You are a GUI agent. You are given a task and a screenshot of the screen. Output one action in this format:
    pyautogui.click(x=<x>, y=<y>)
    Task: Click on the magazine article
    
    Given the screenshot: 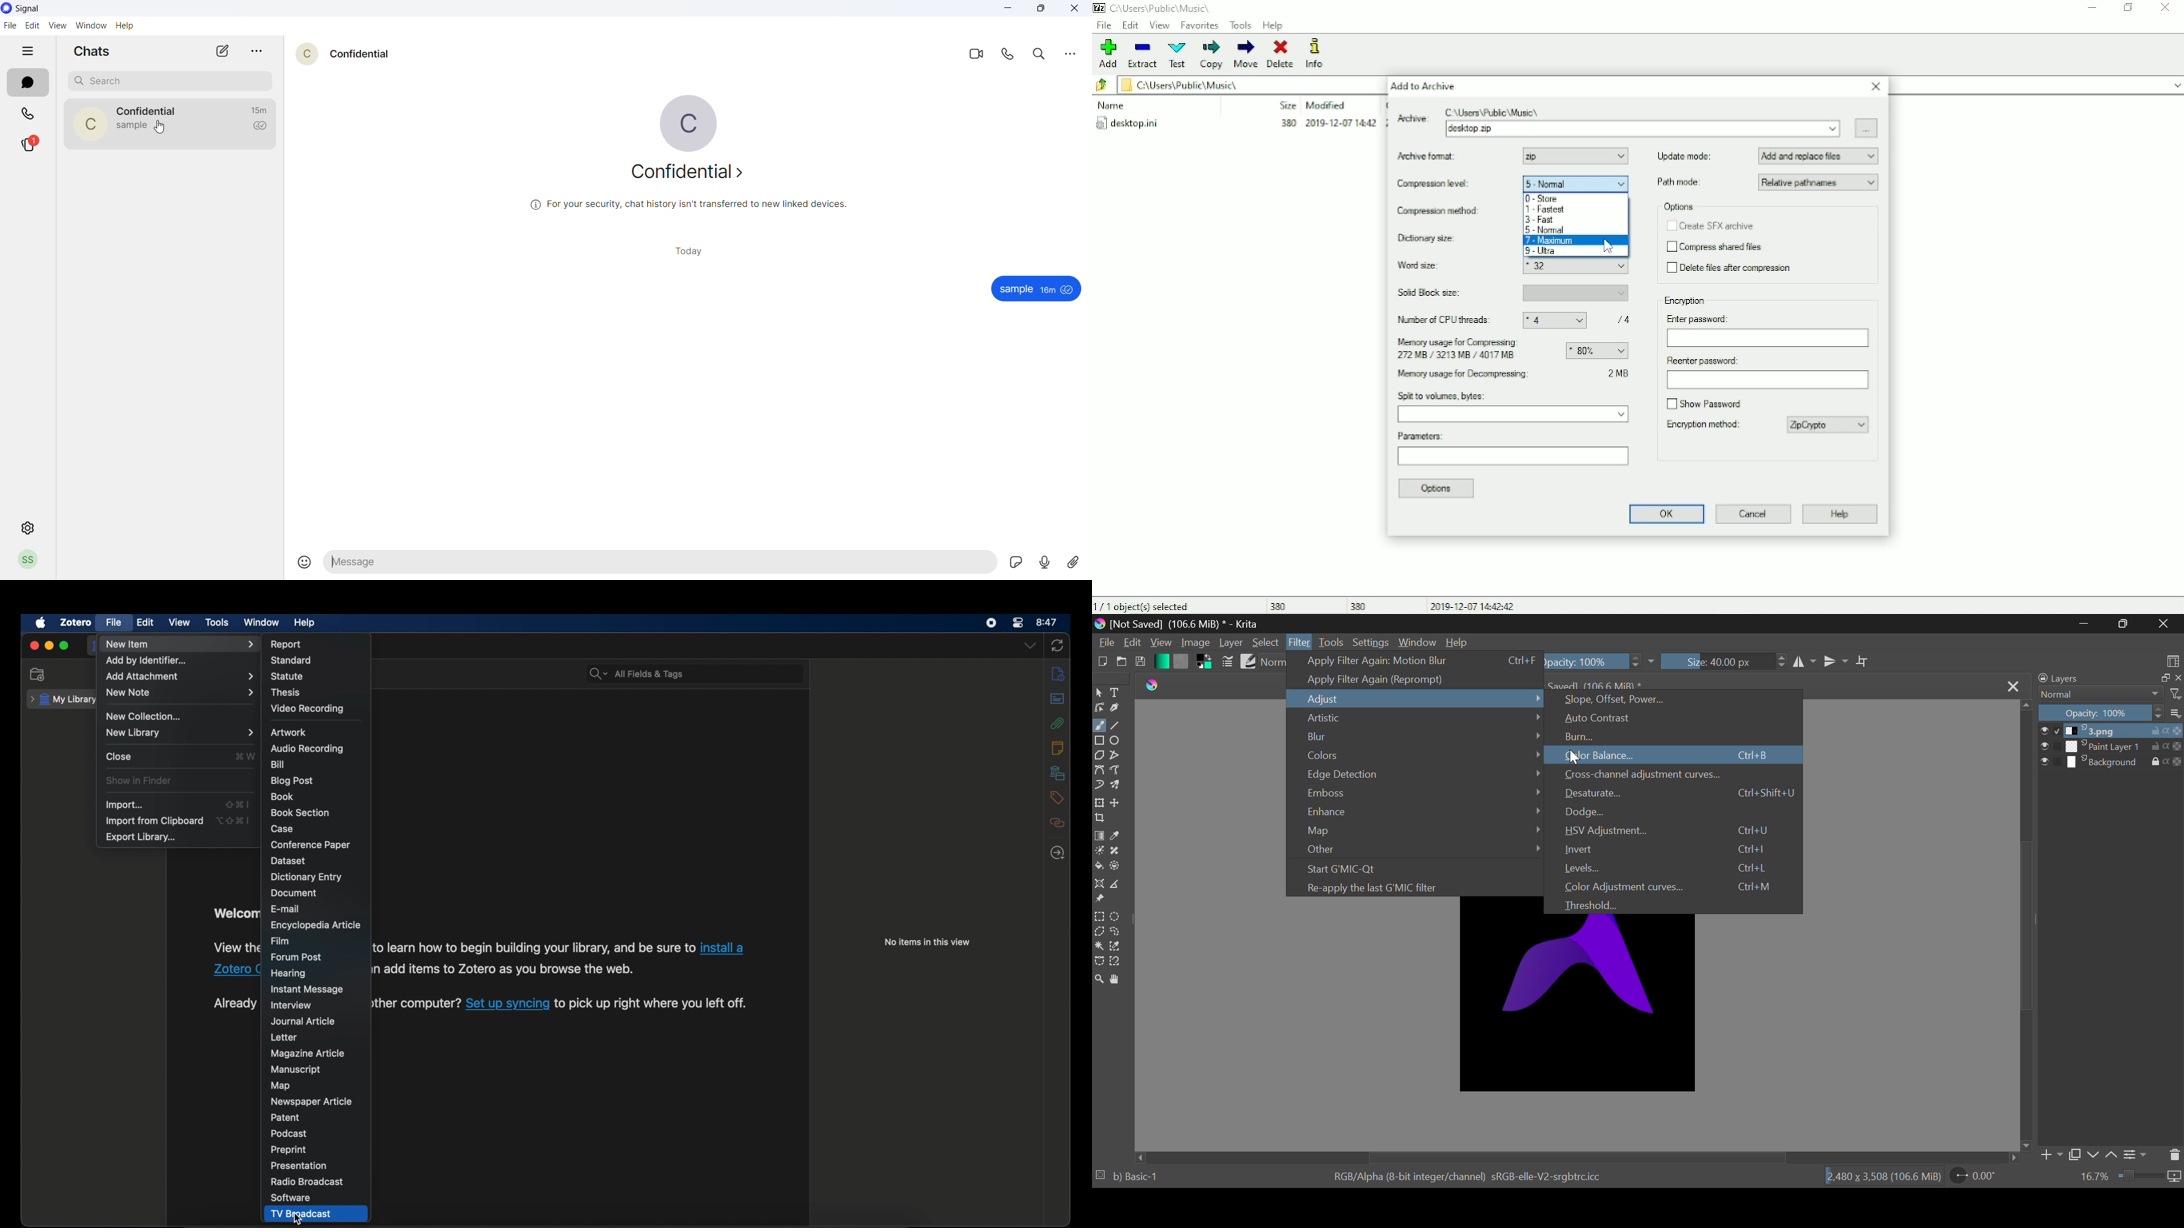 What is the action you would take?
    pyautogui.click(x=310, y=1053)
    